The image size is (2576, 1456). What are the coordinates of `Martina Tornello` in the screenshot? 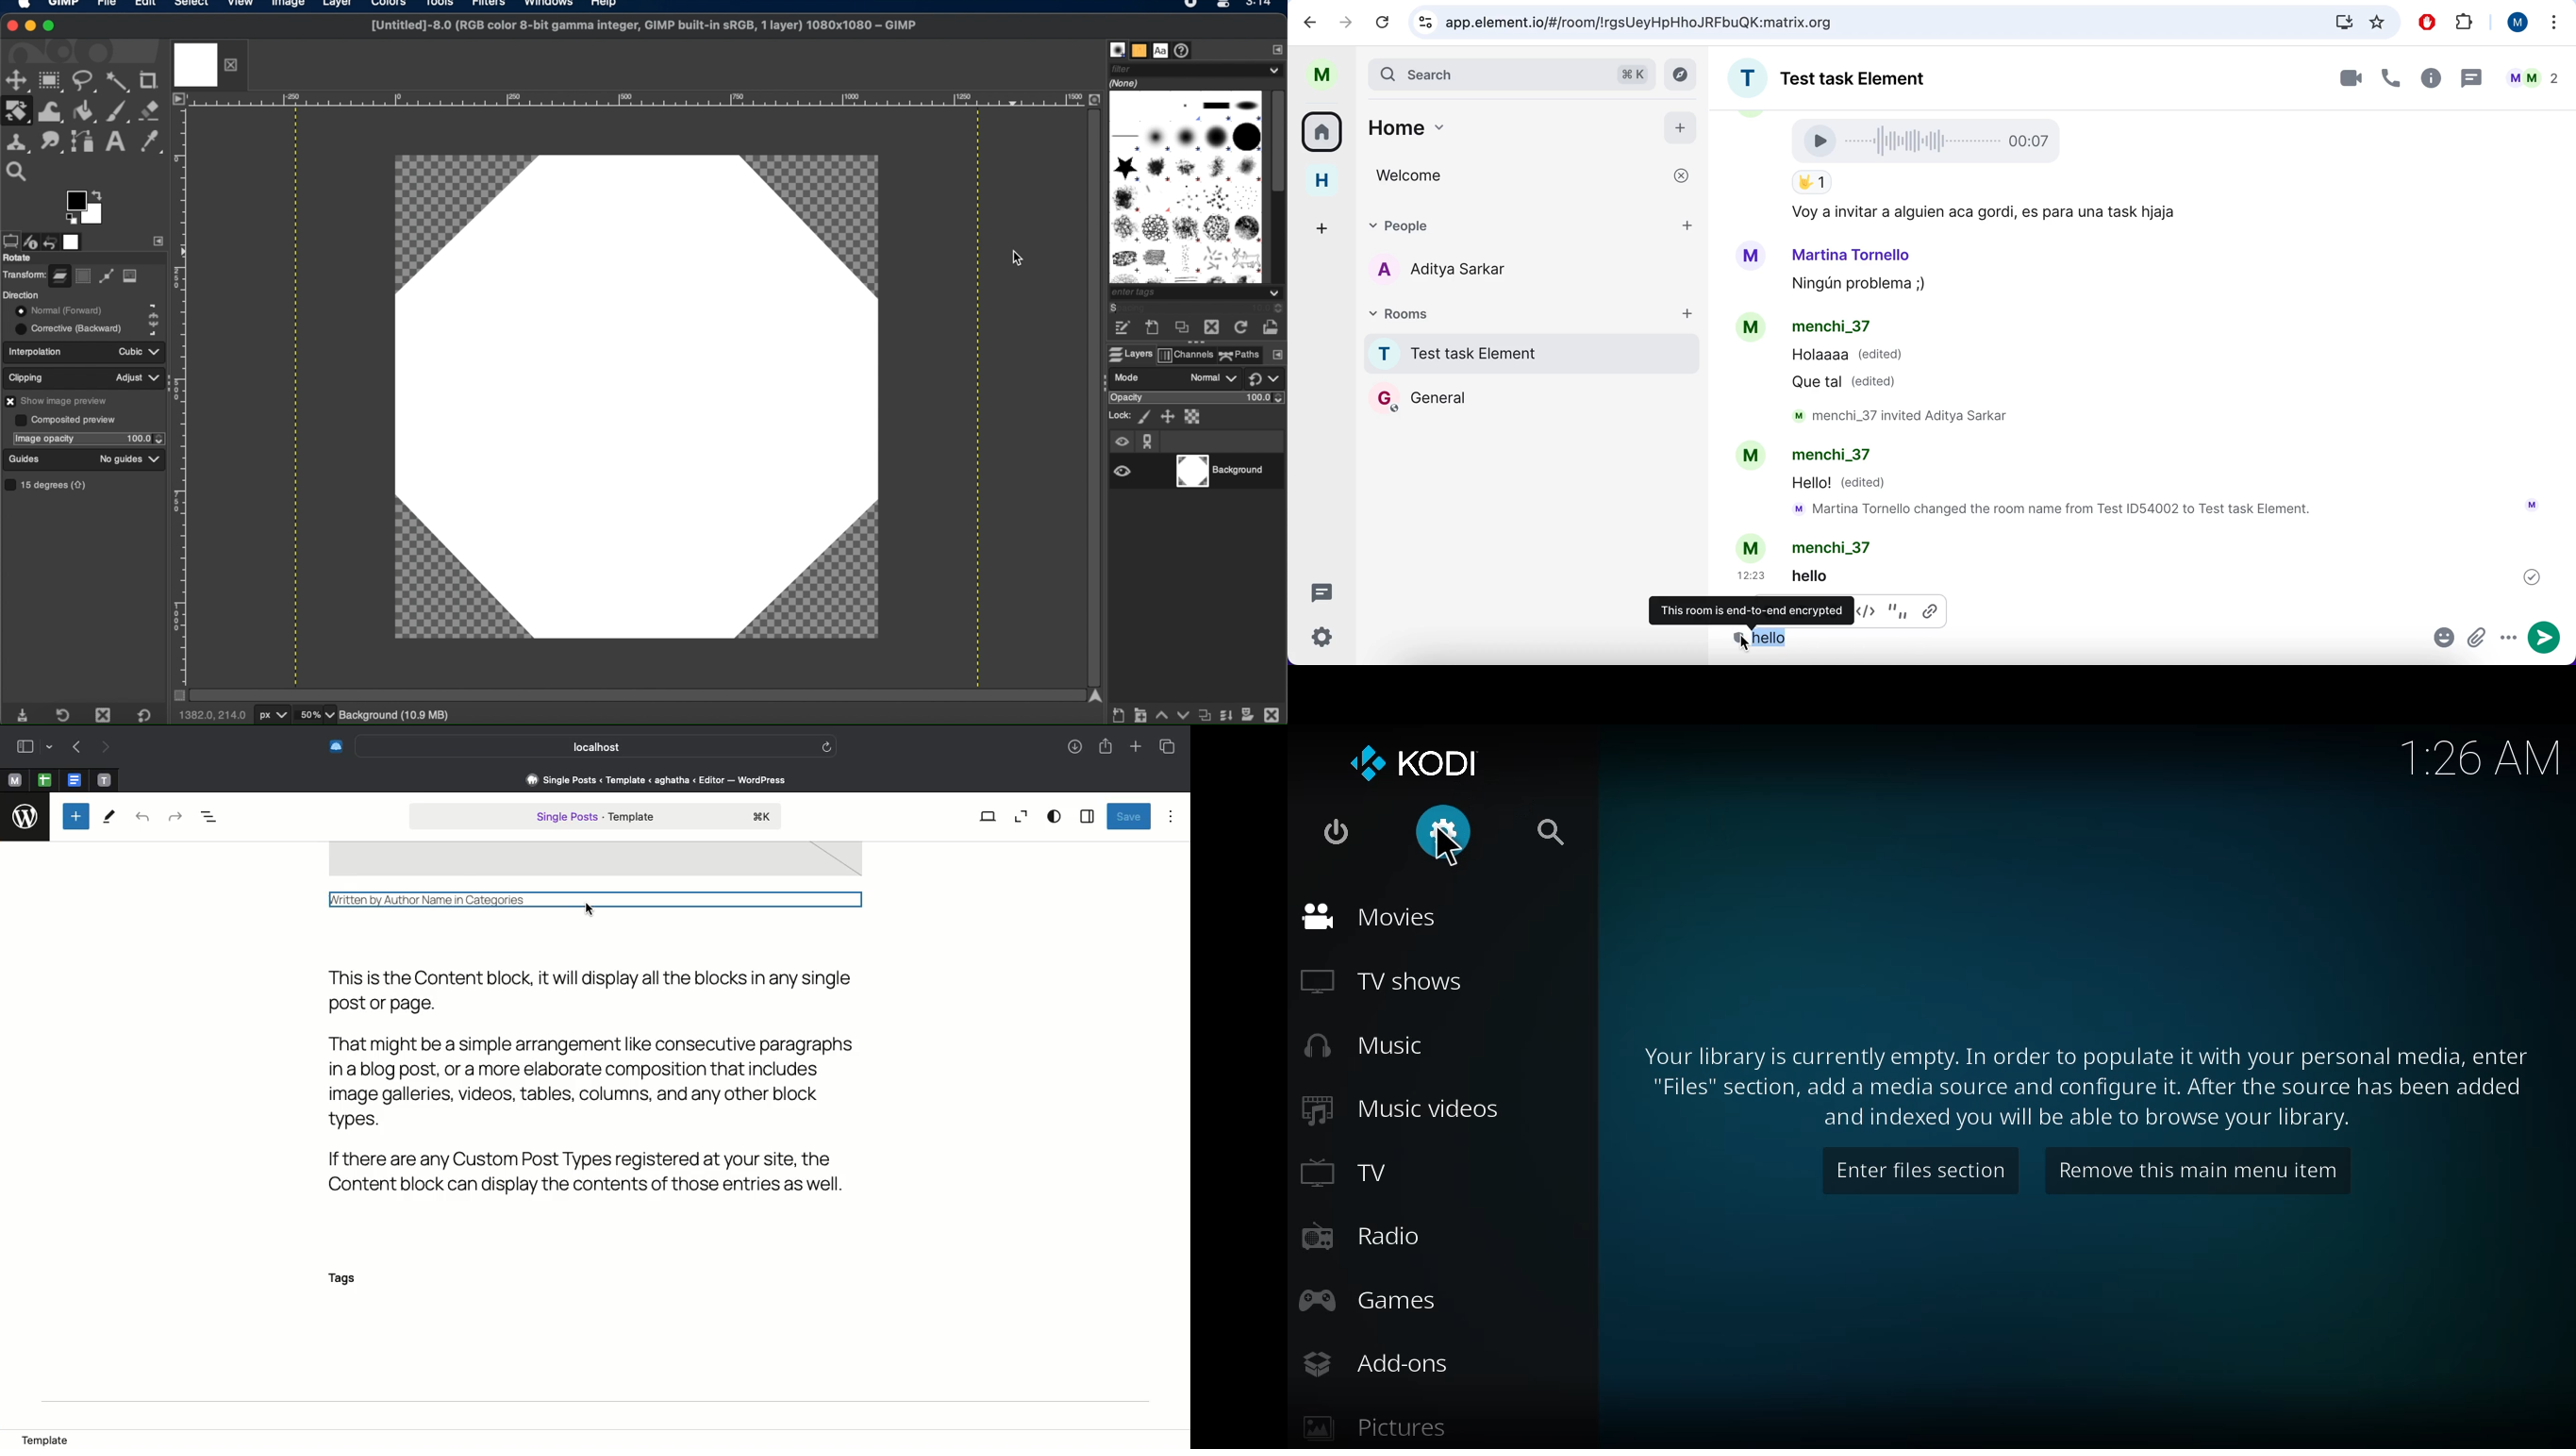 It's located at (1852, 254).